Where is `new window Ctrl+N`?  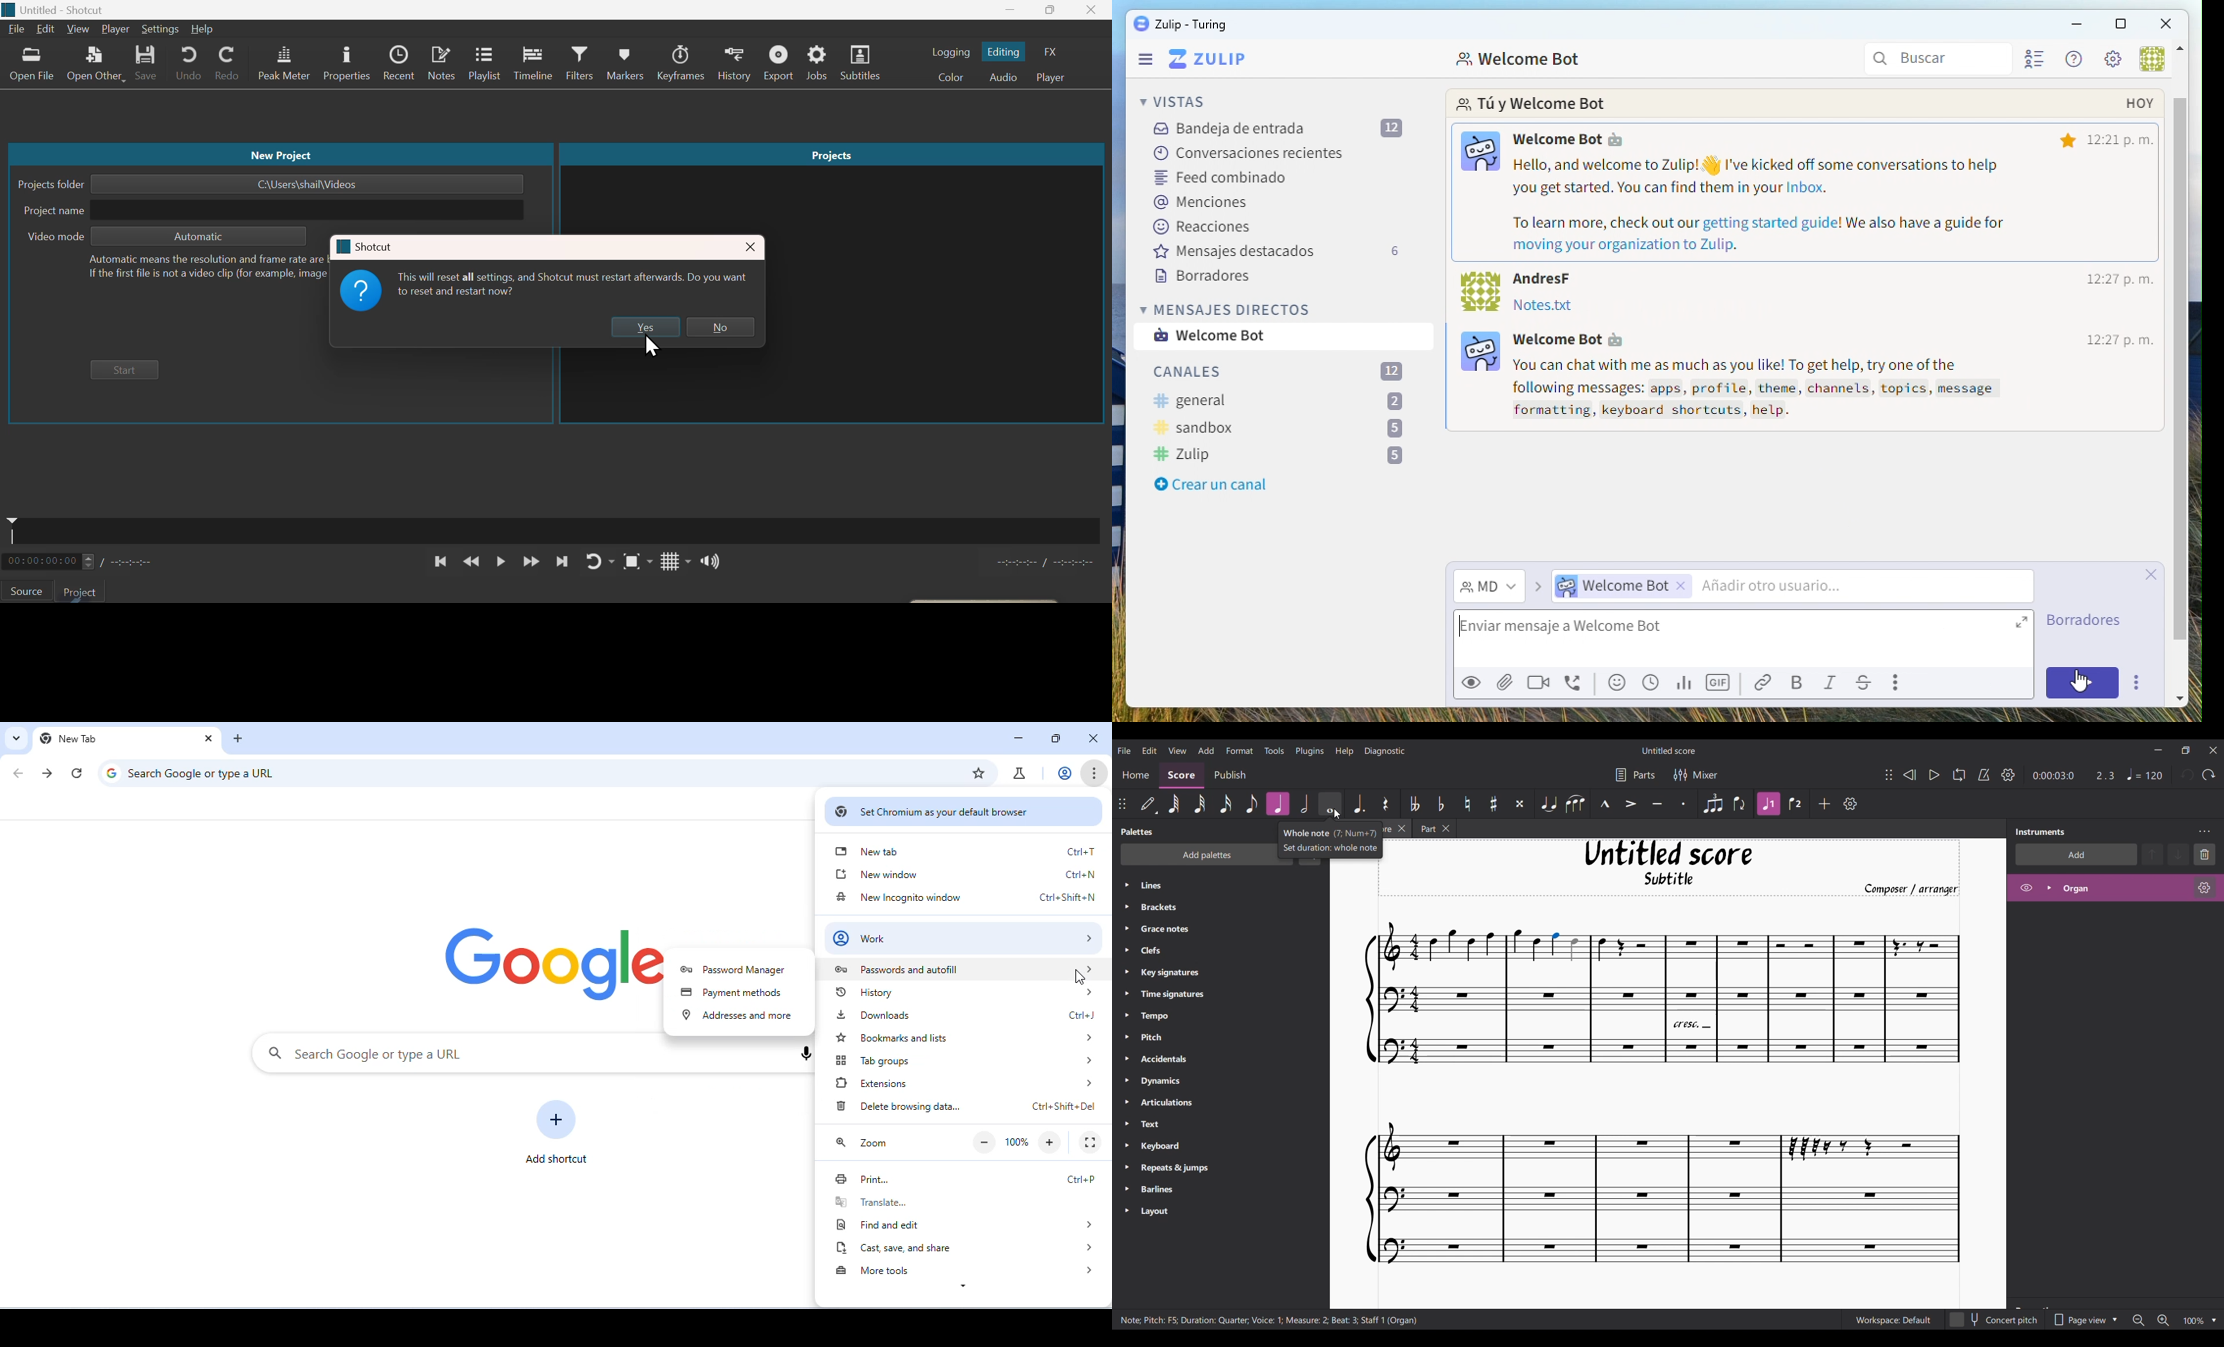 new window Ctrl+N is located at coordinates (968, 873).